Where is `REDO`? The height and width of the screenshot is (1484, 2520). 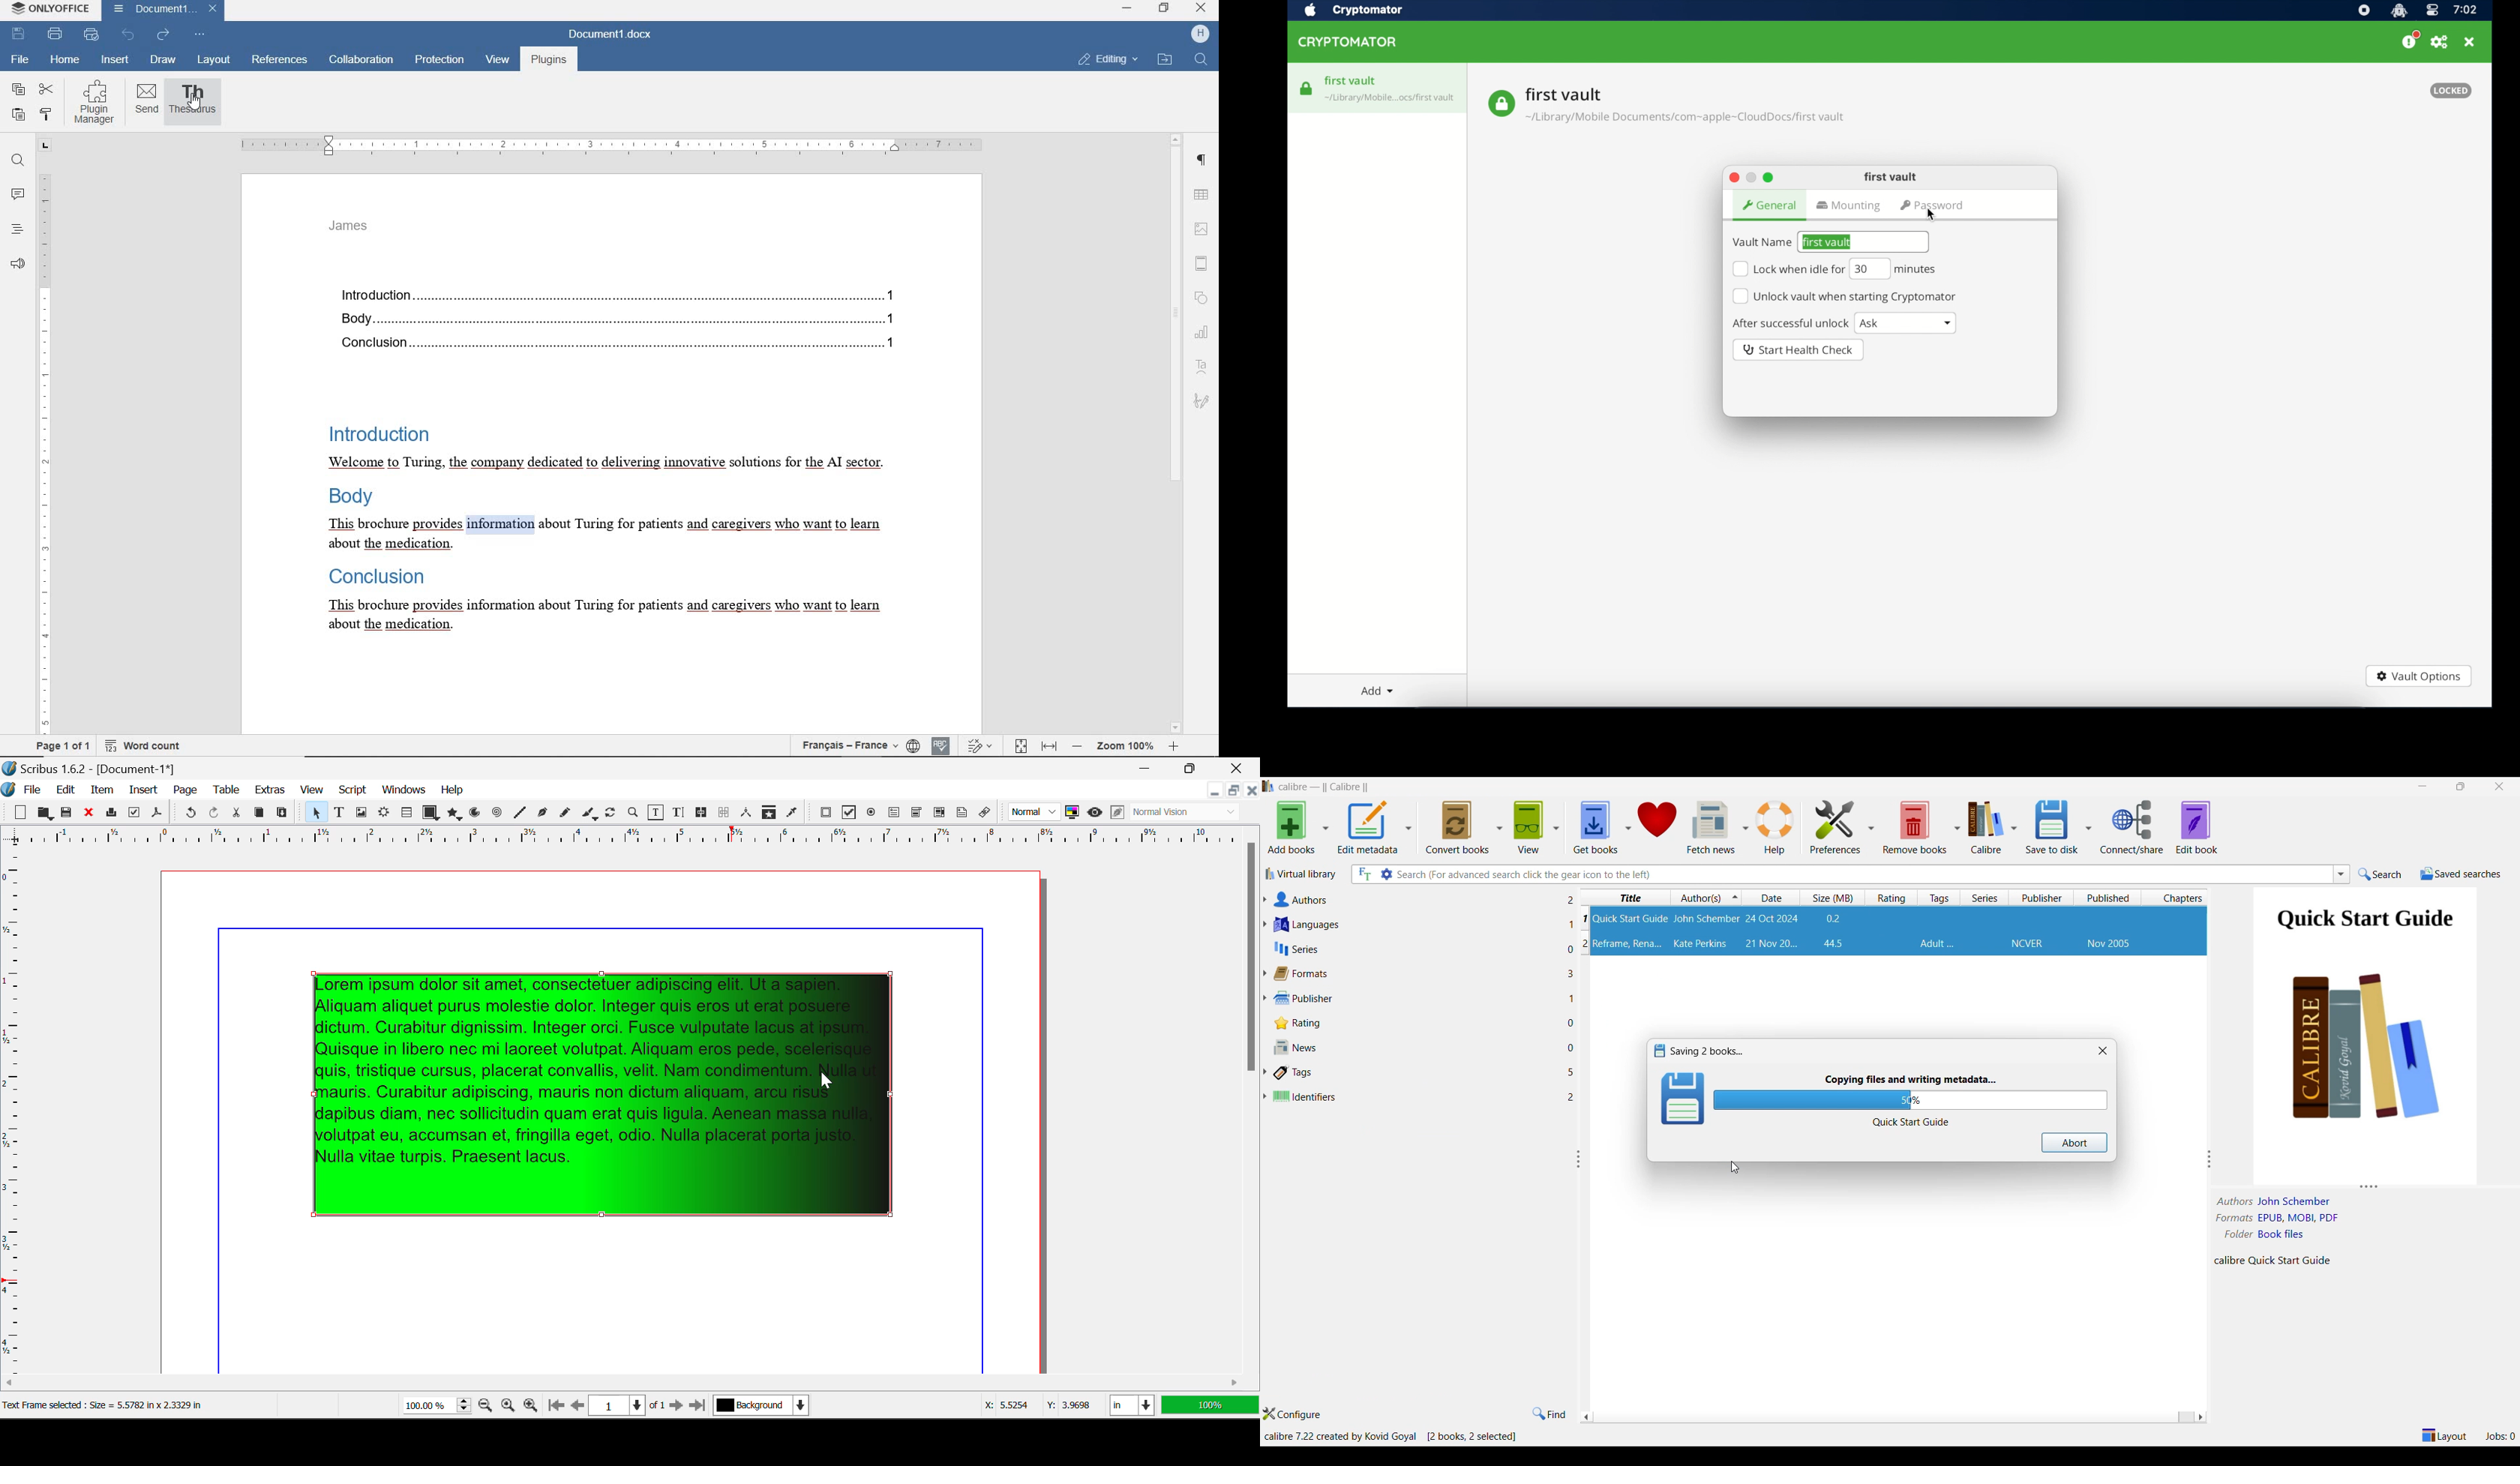
REDO is located at coordinates (164, 36).